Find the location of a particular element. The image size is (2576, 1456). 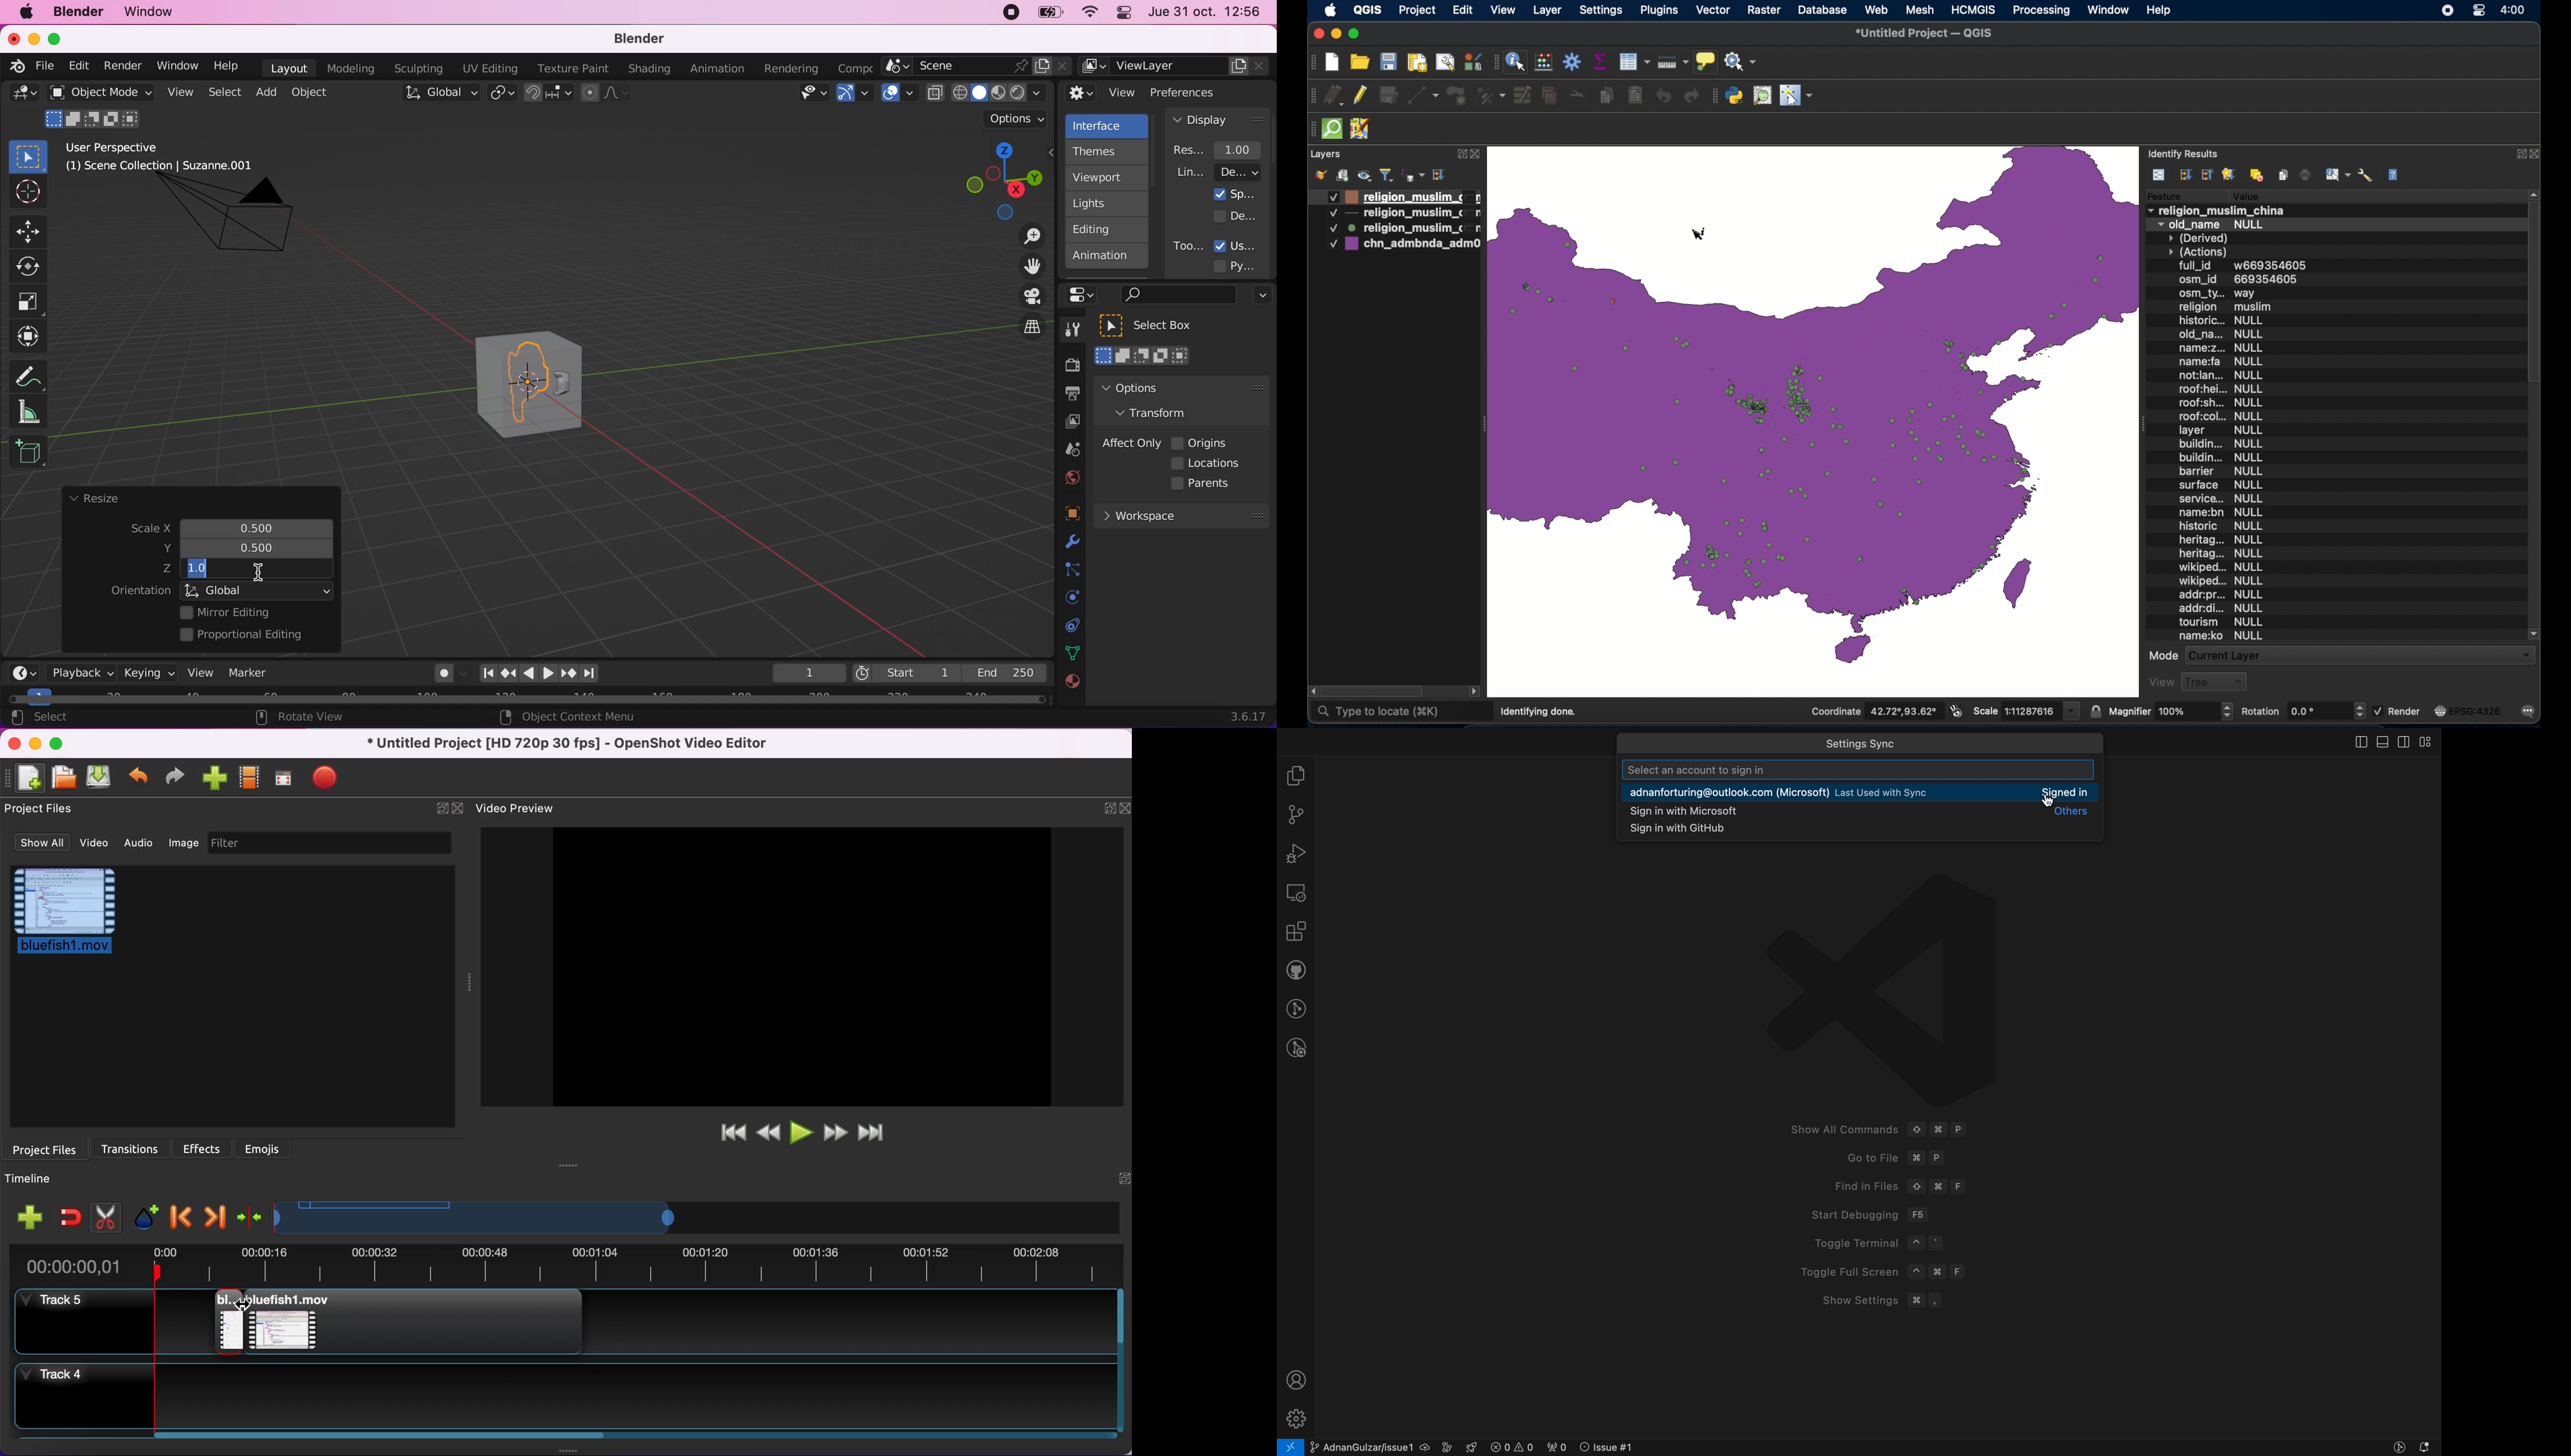

notofications is located at coordinates (2427, 1447).